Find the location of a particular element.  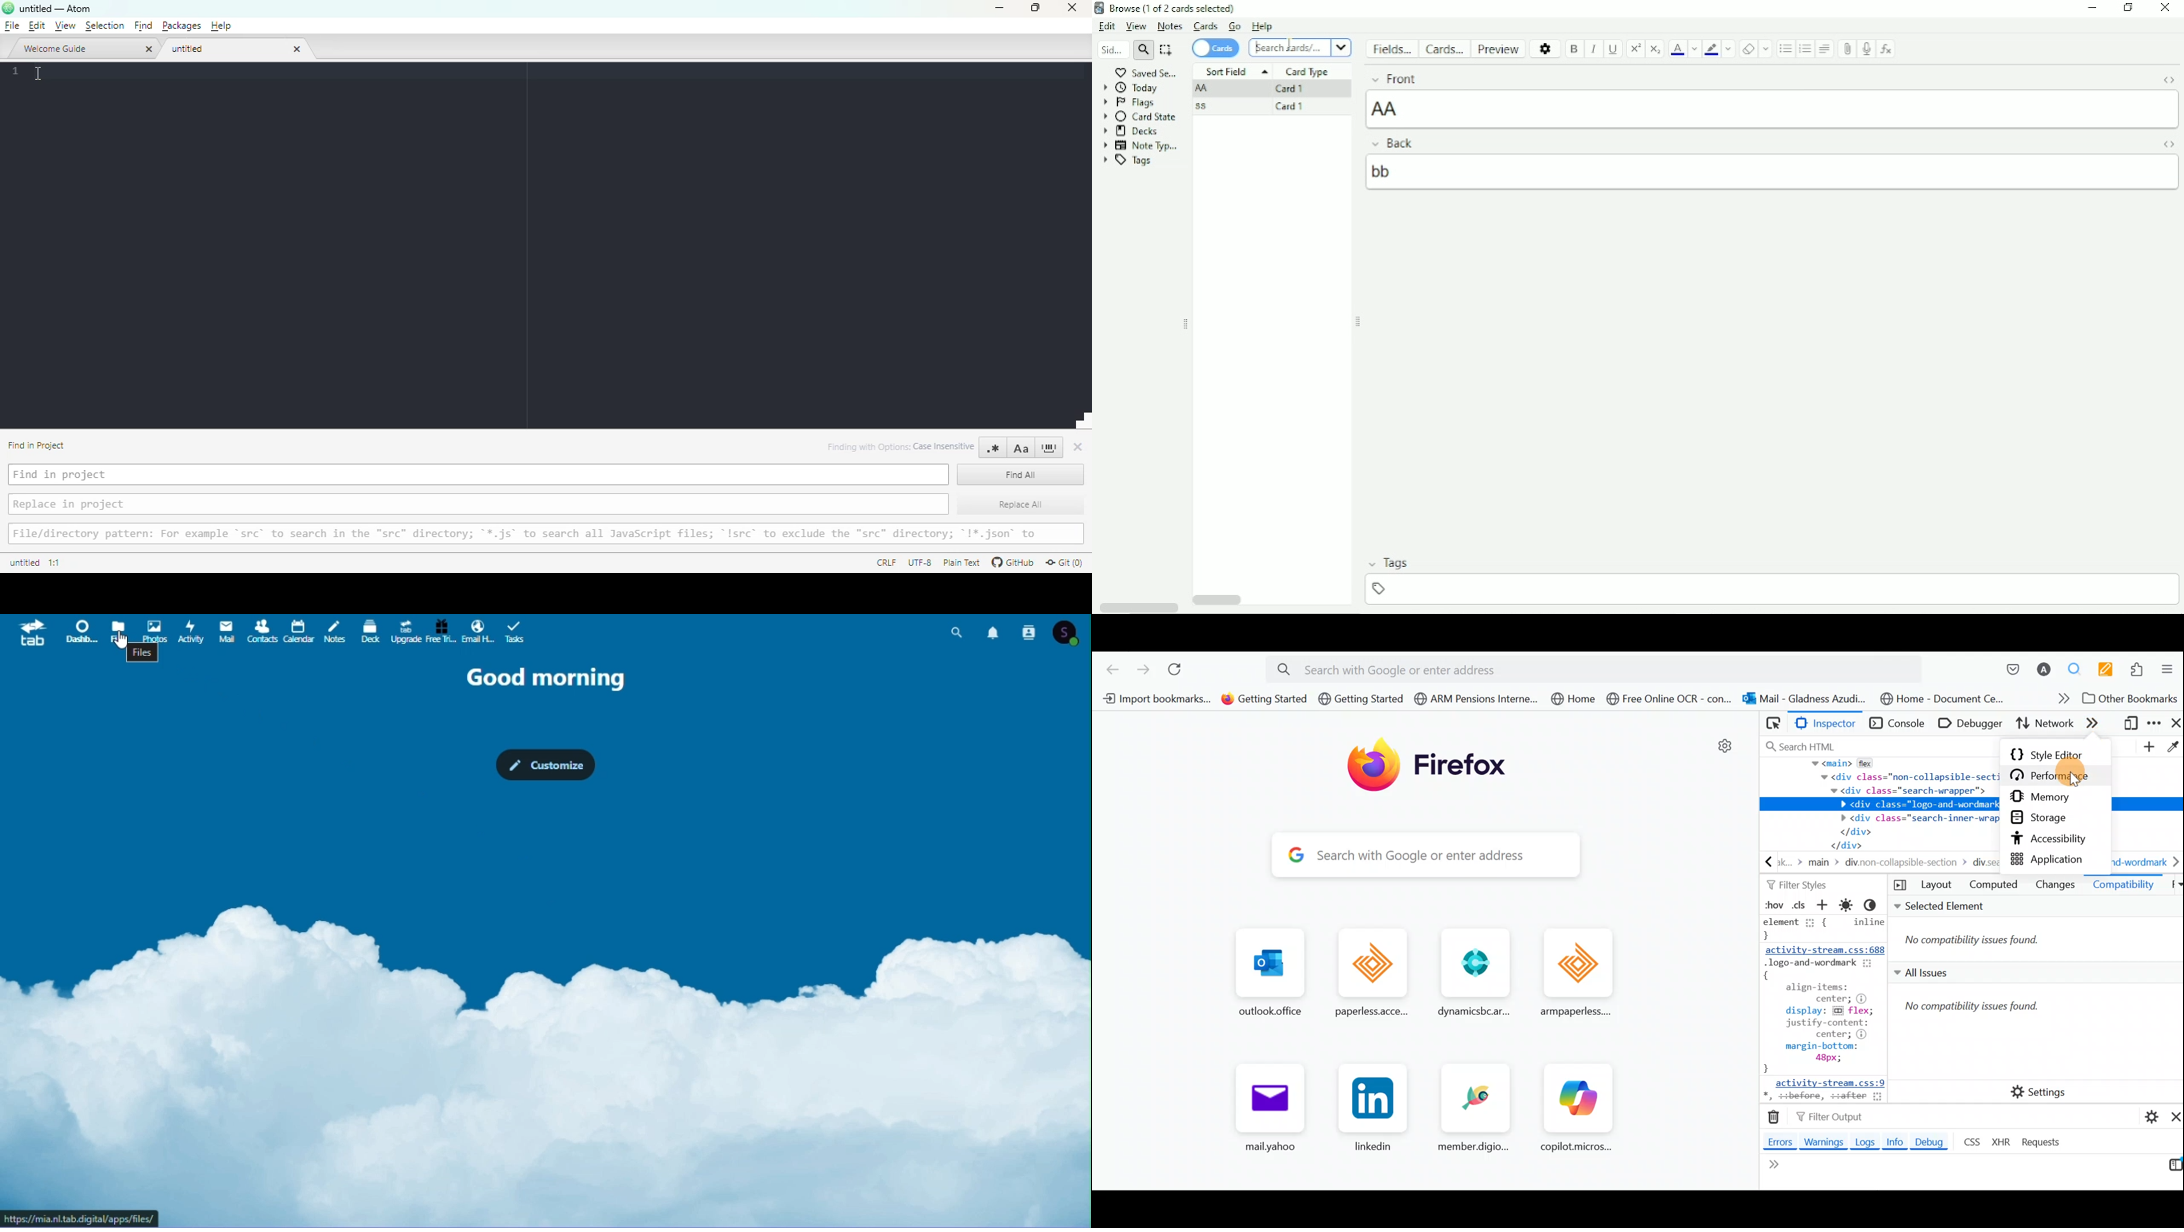

dashboard is located at coordinates (81, 630).